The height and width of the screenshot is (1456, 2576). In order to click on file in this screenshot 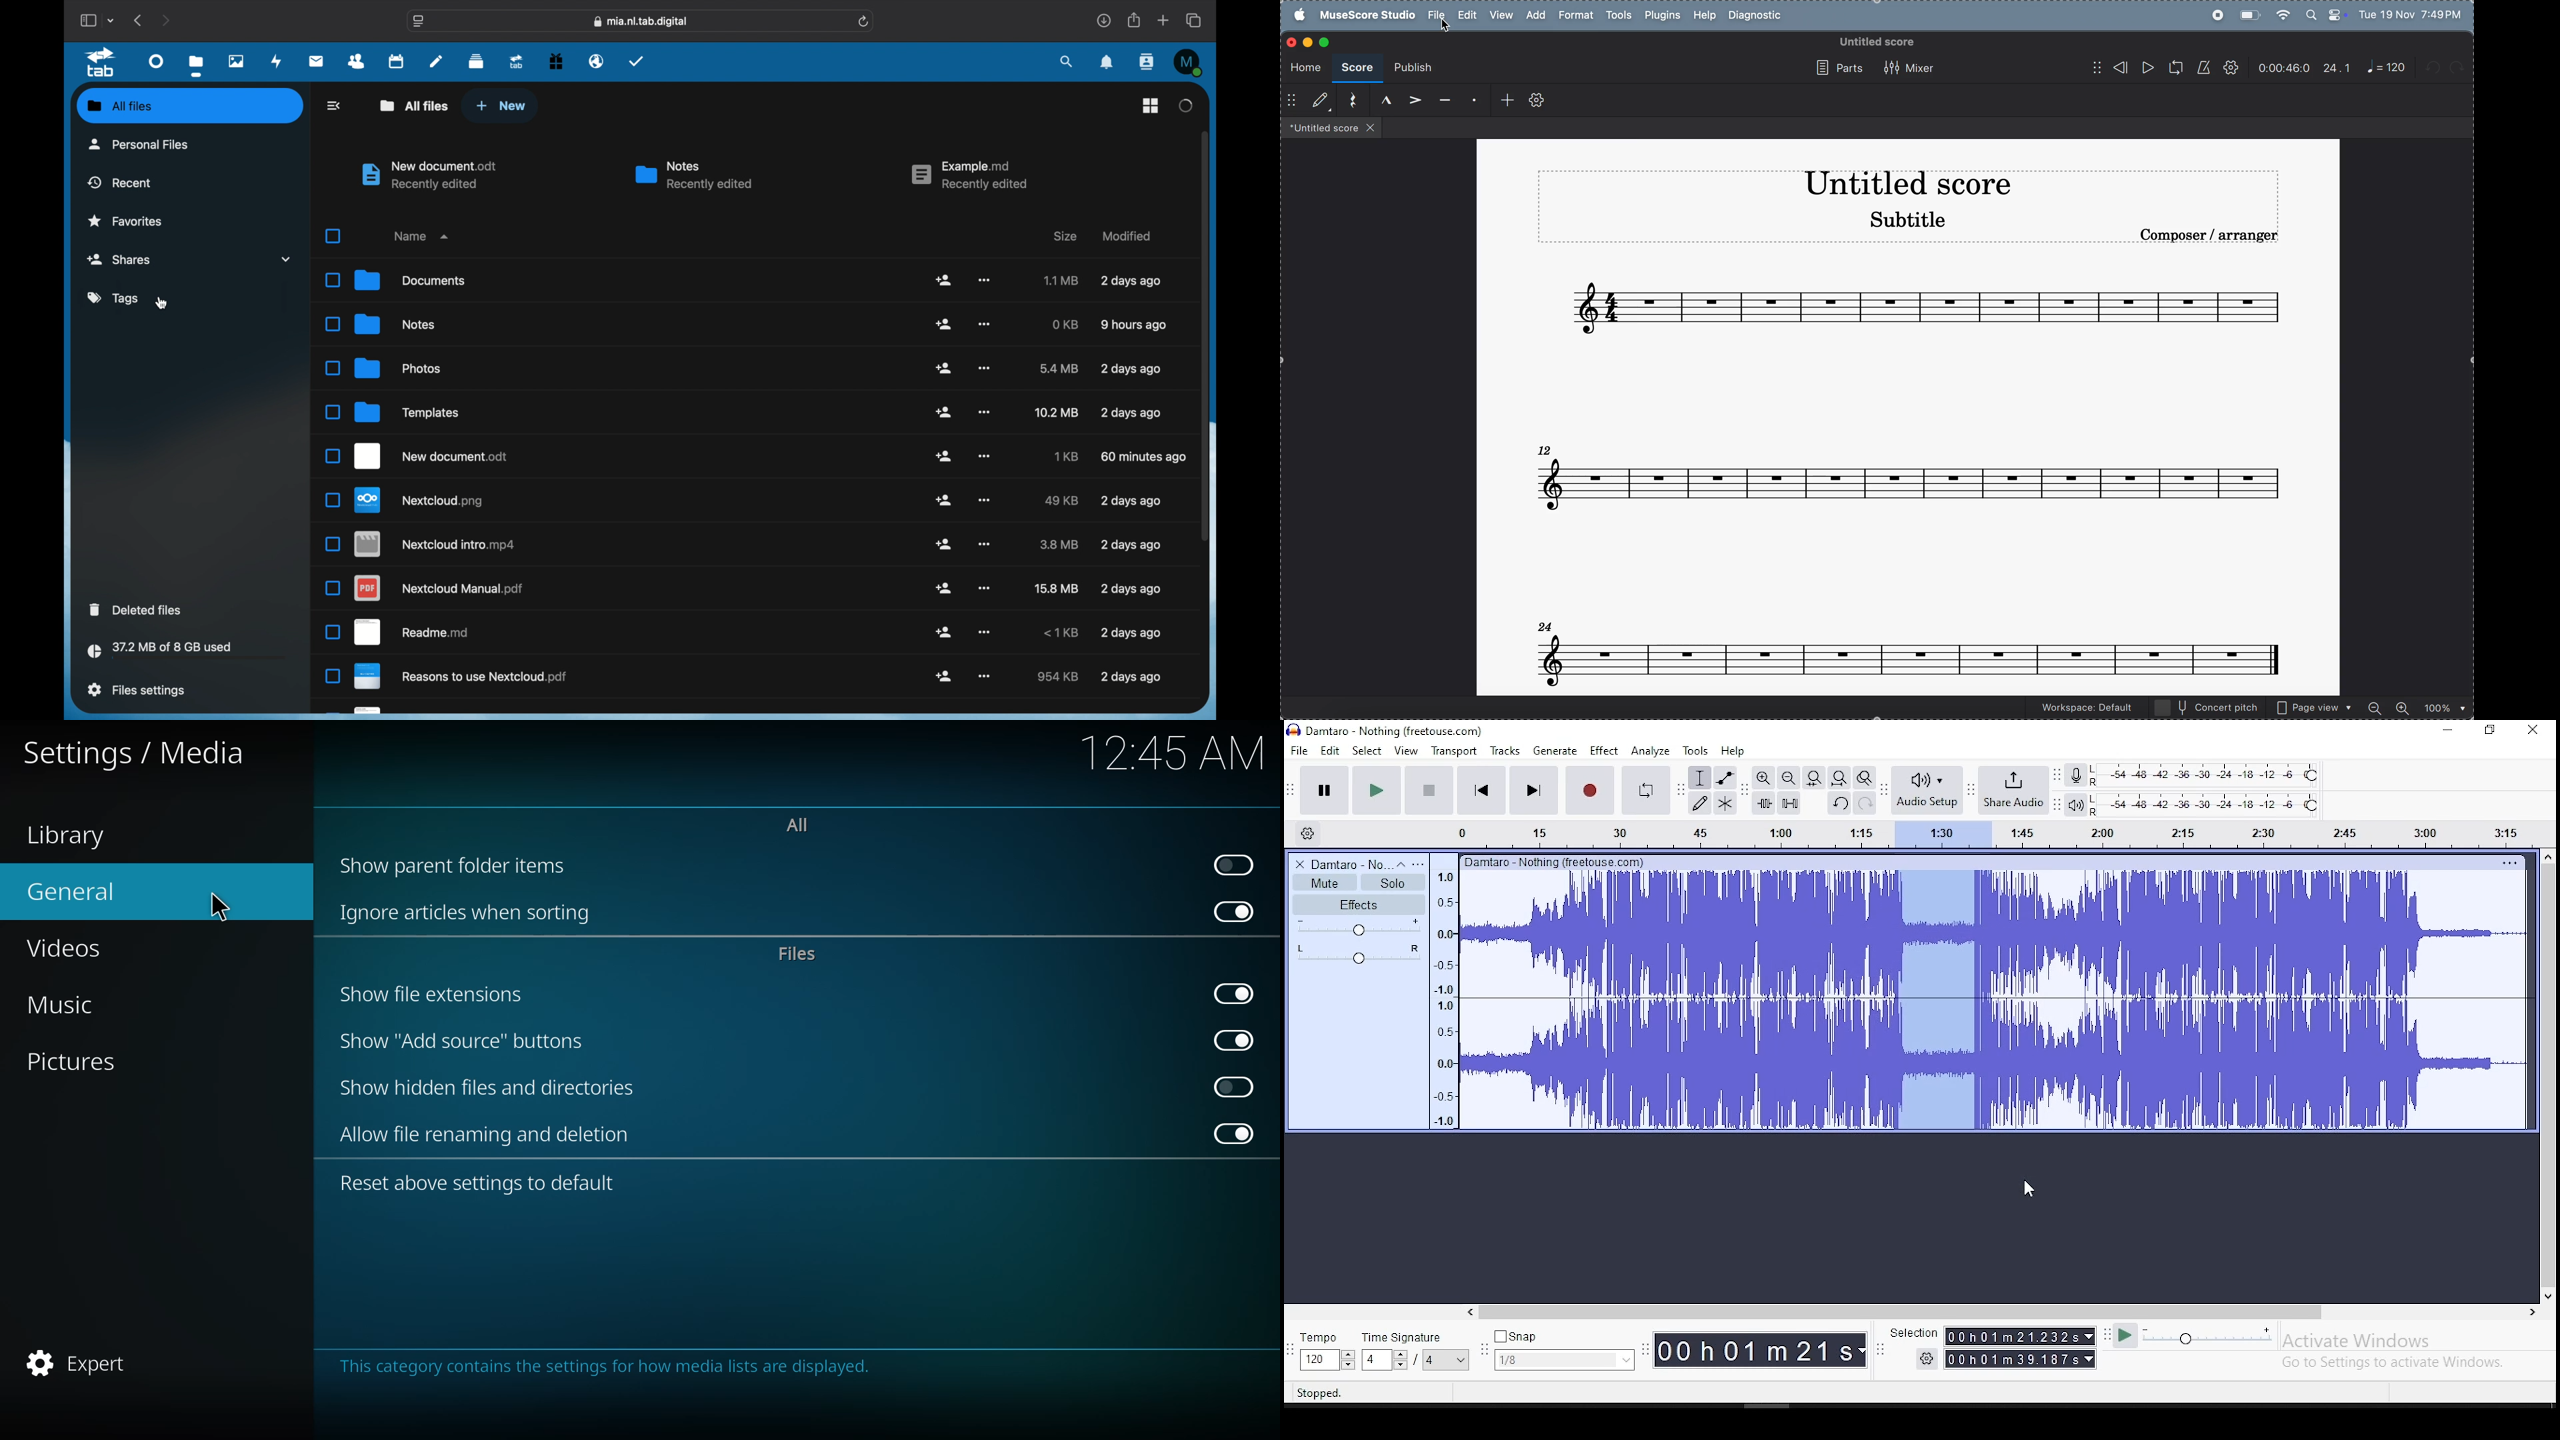, I will do `click(1301, 750)`.